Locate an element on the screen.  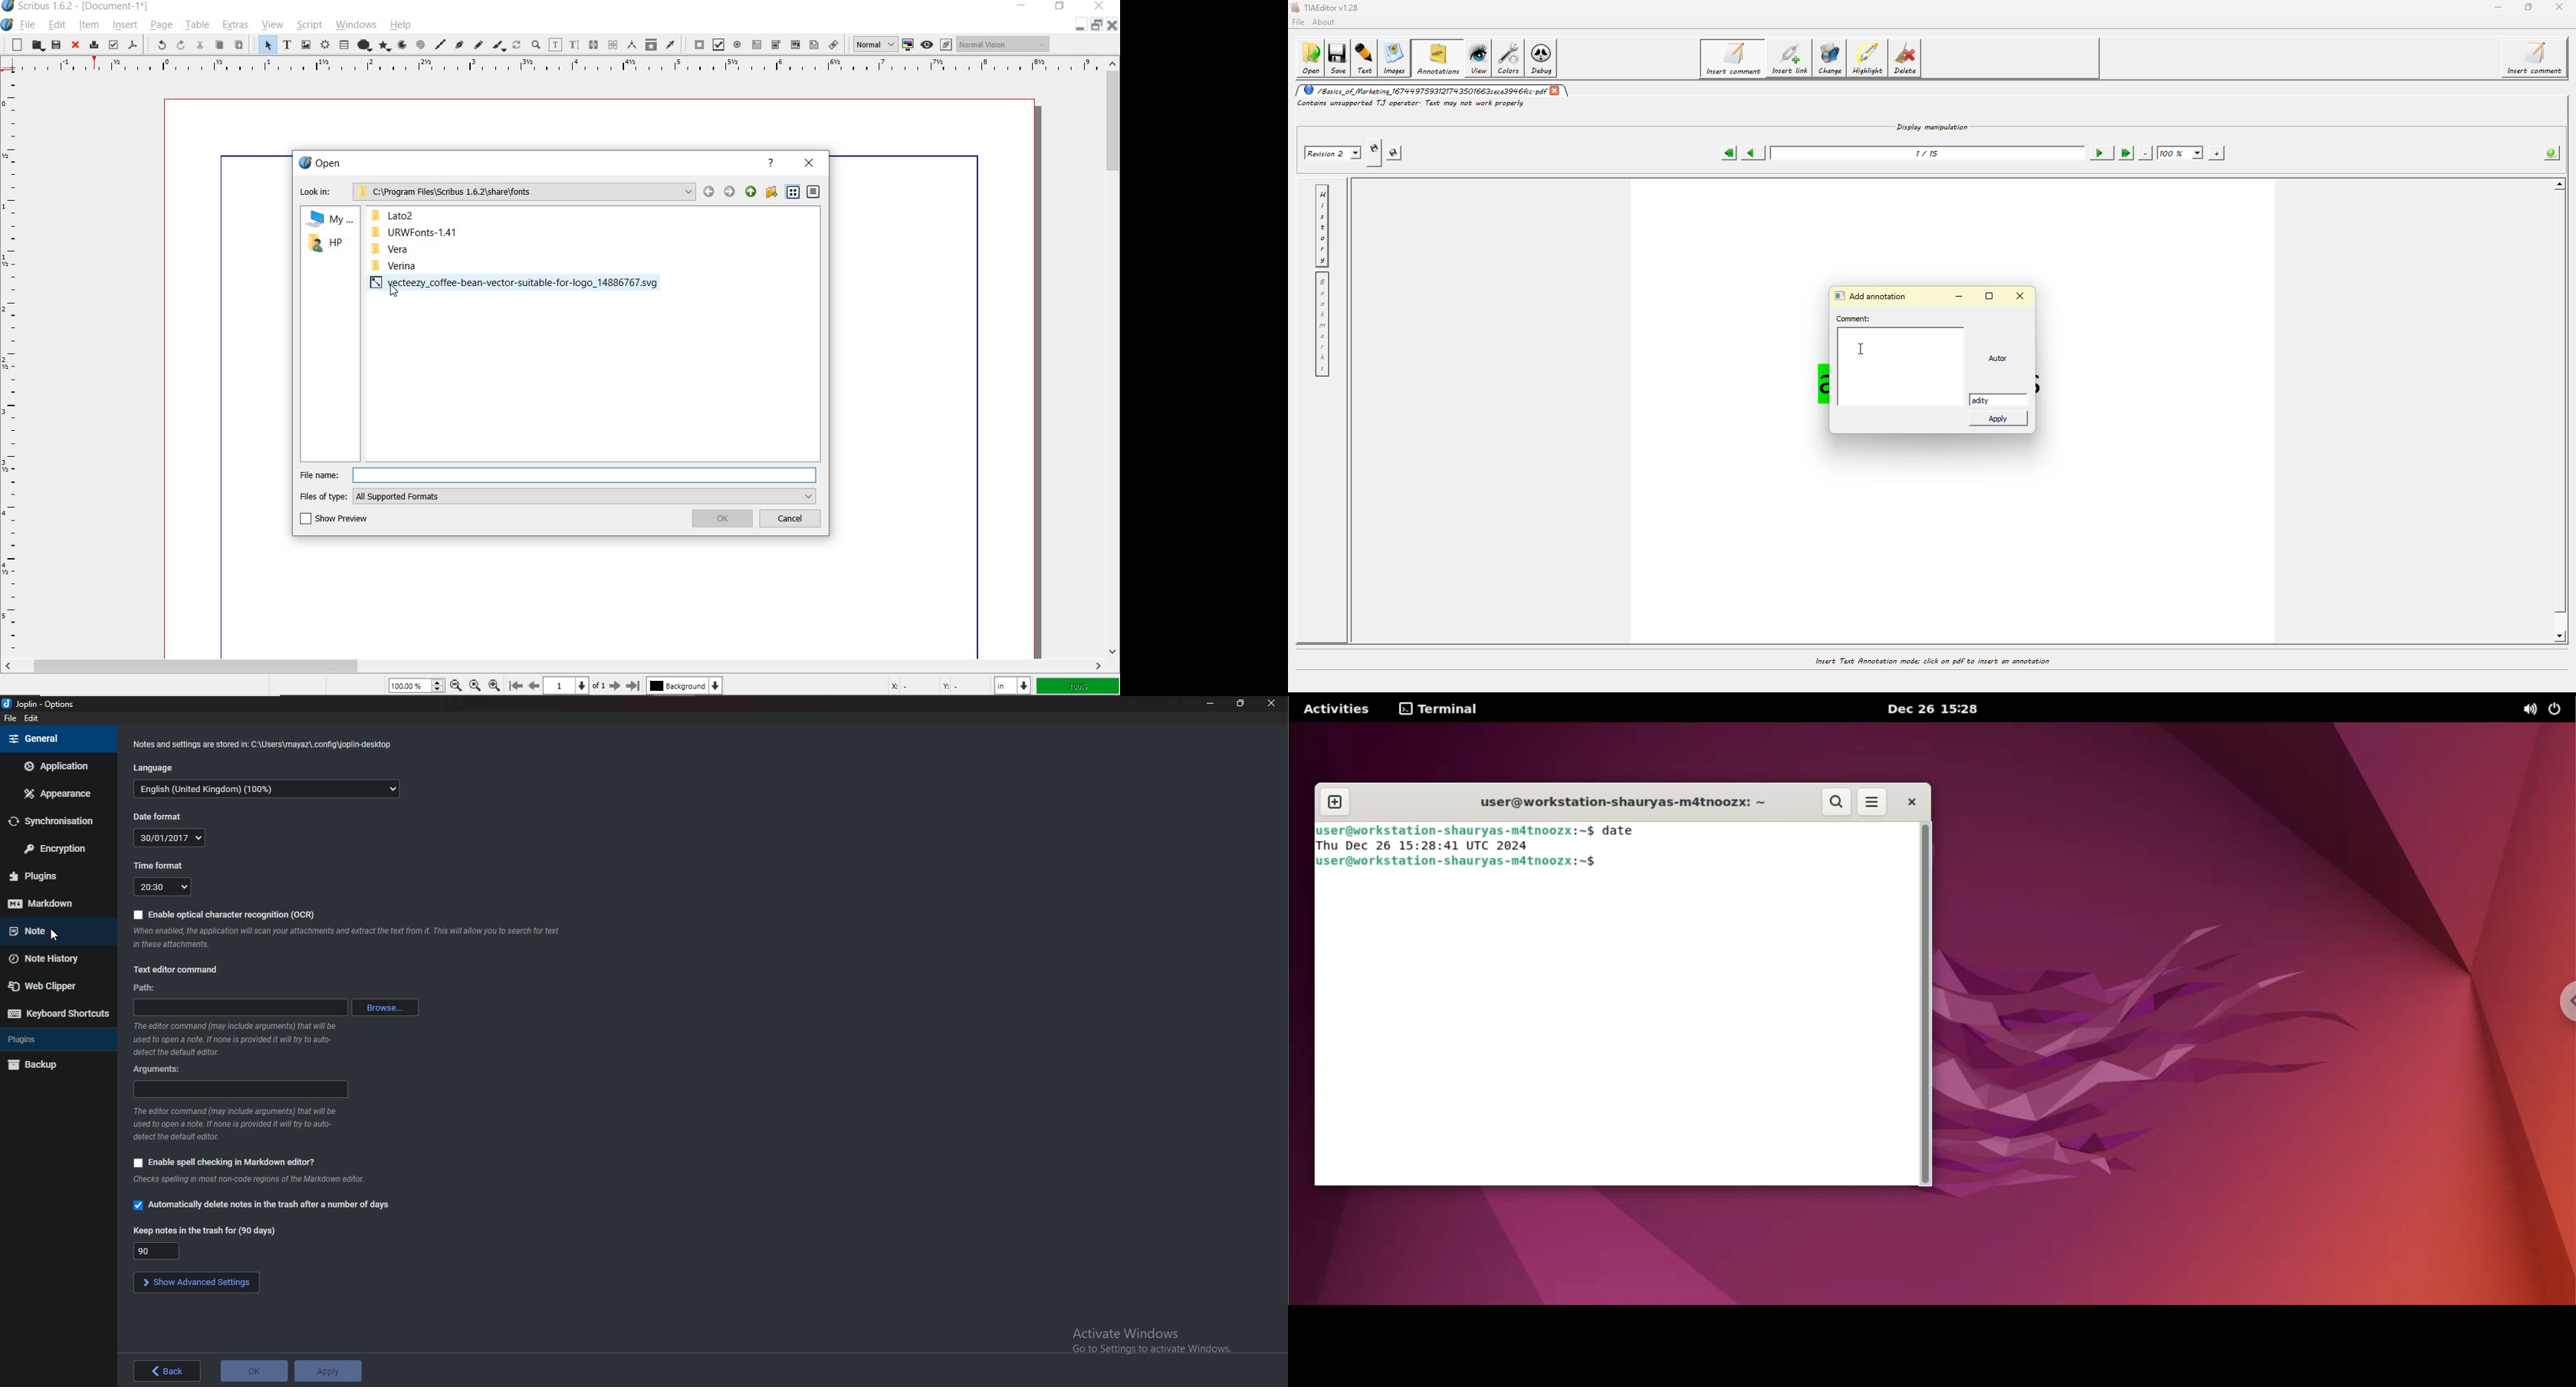
hp is located at coordinates (331, 243).